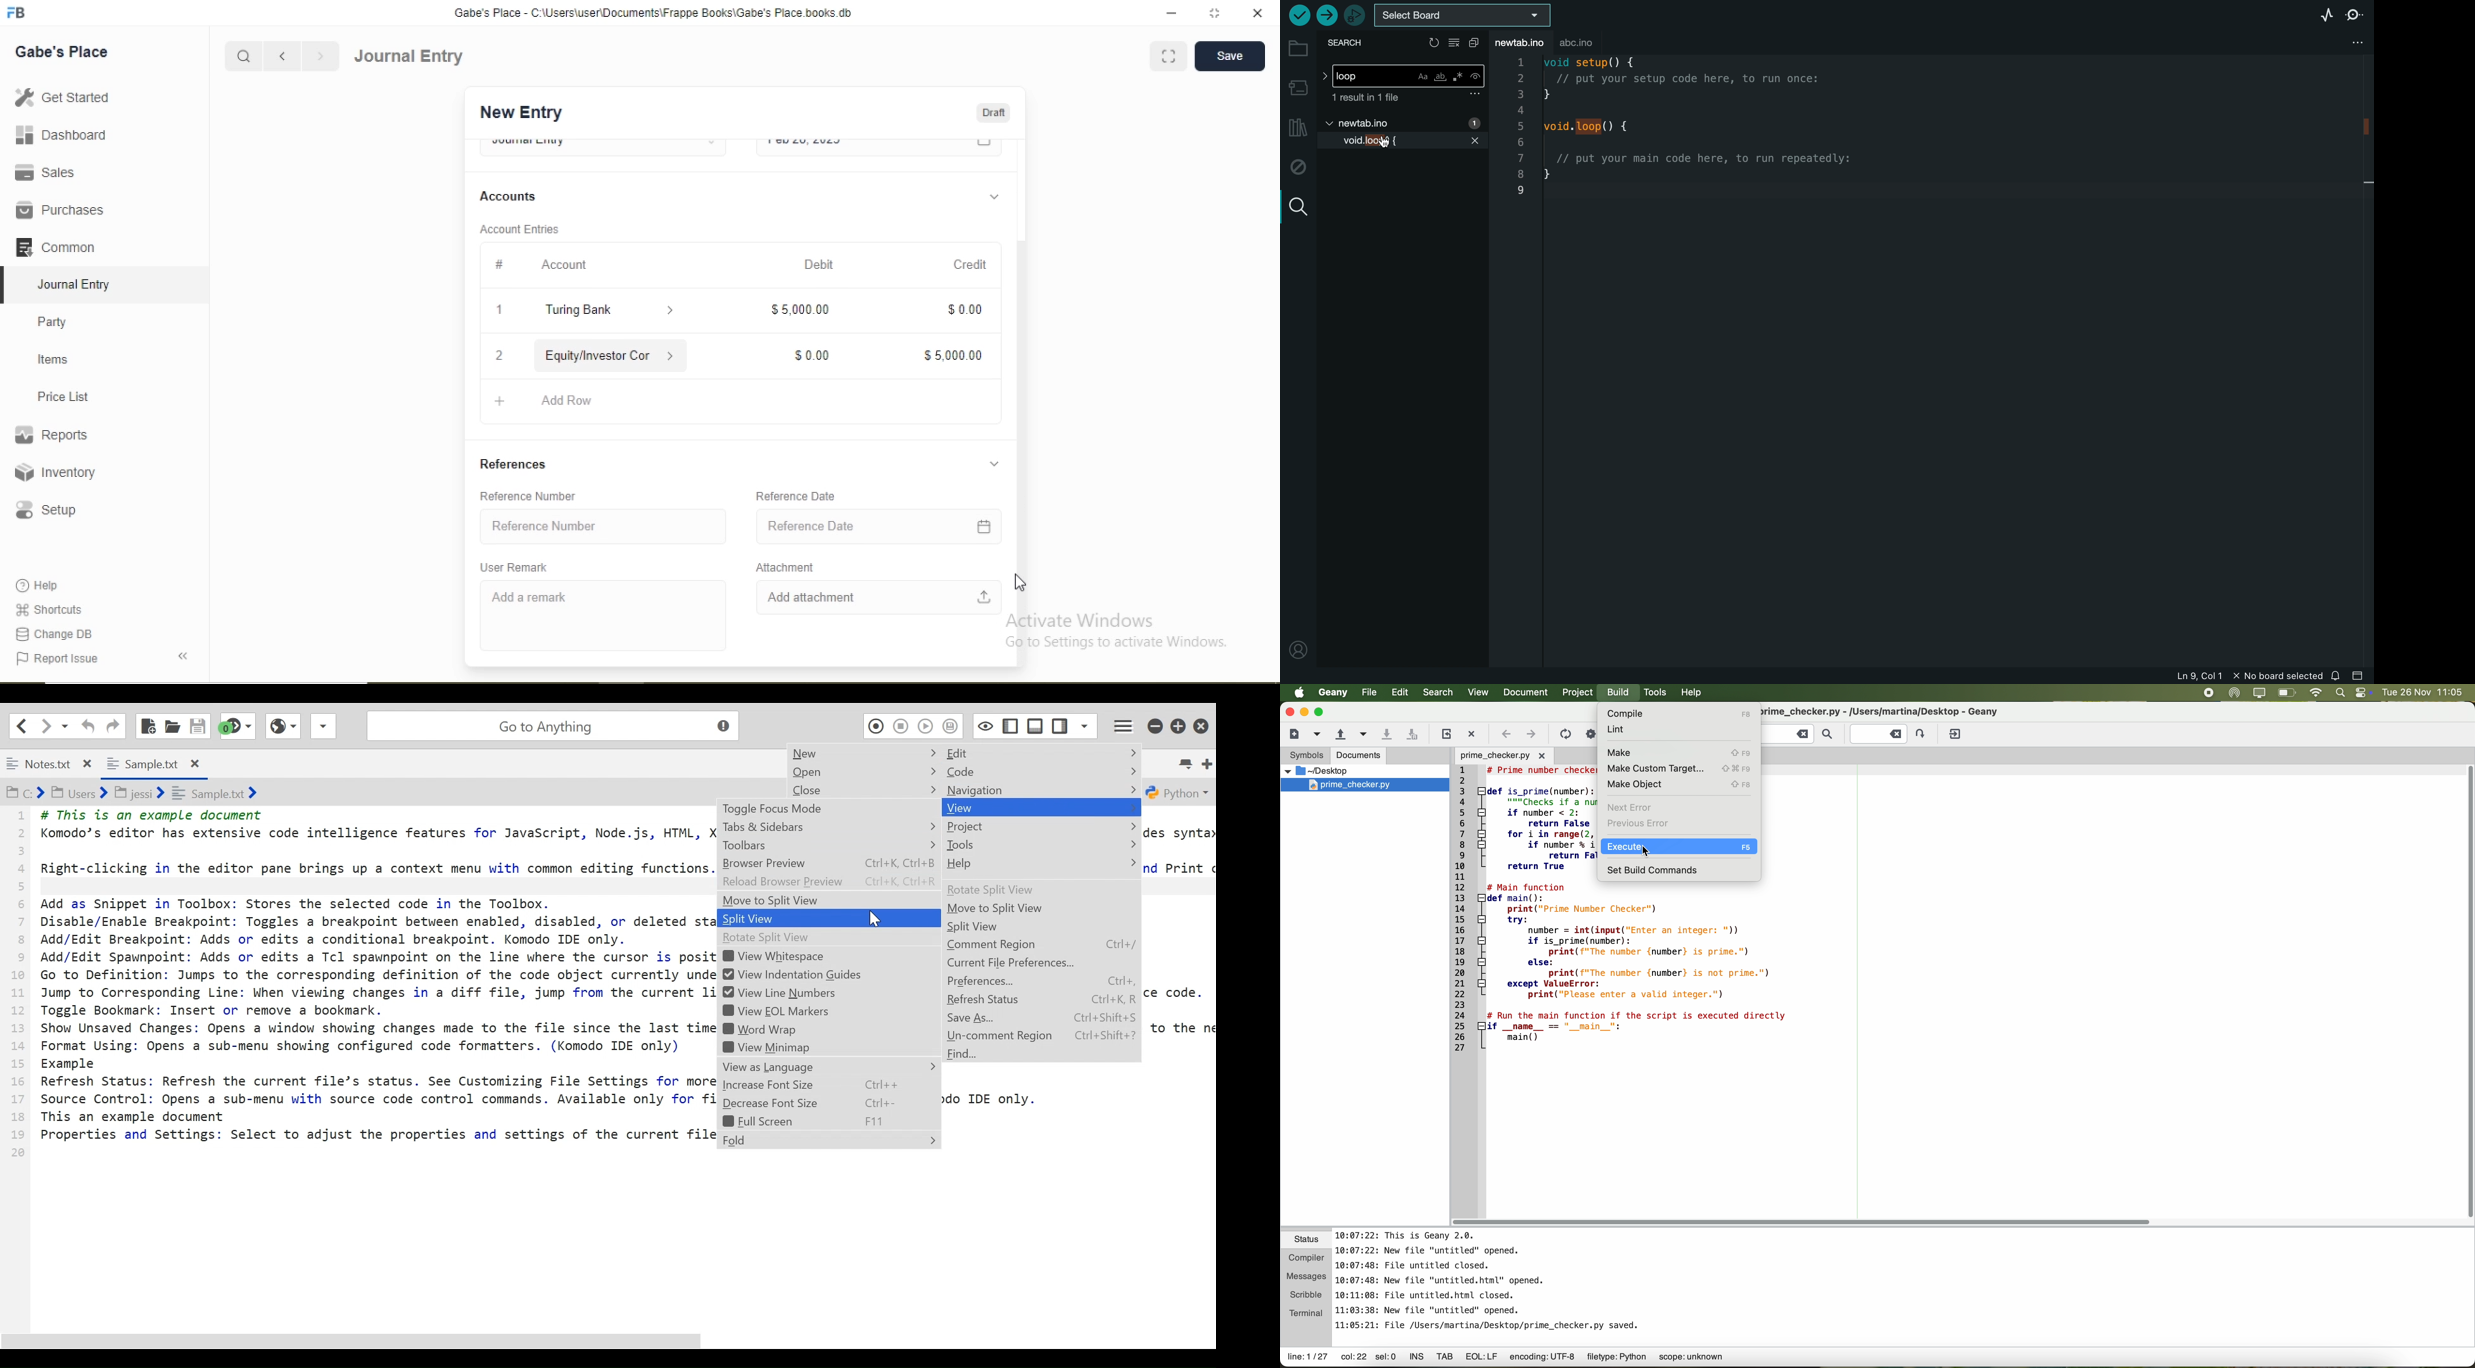  I want to click on 1, so click(499, 309).